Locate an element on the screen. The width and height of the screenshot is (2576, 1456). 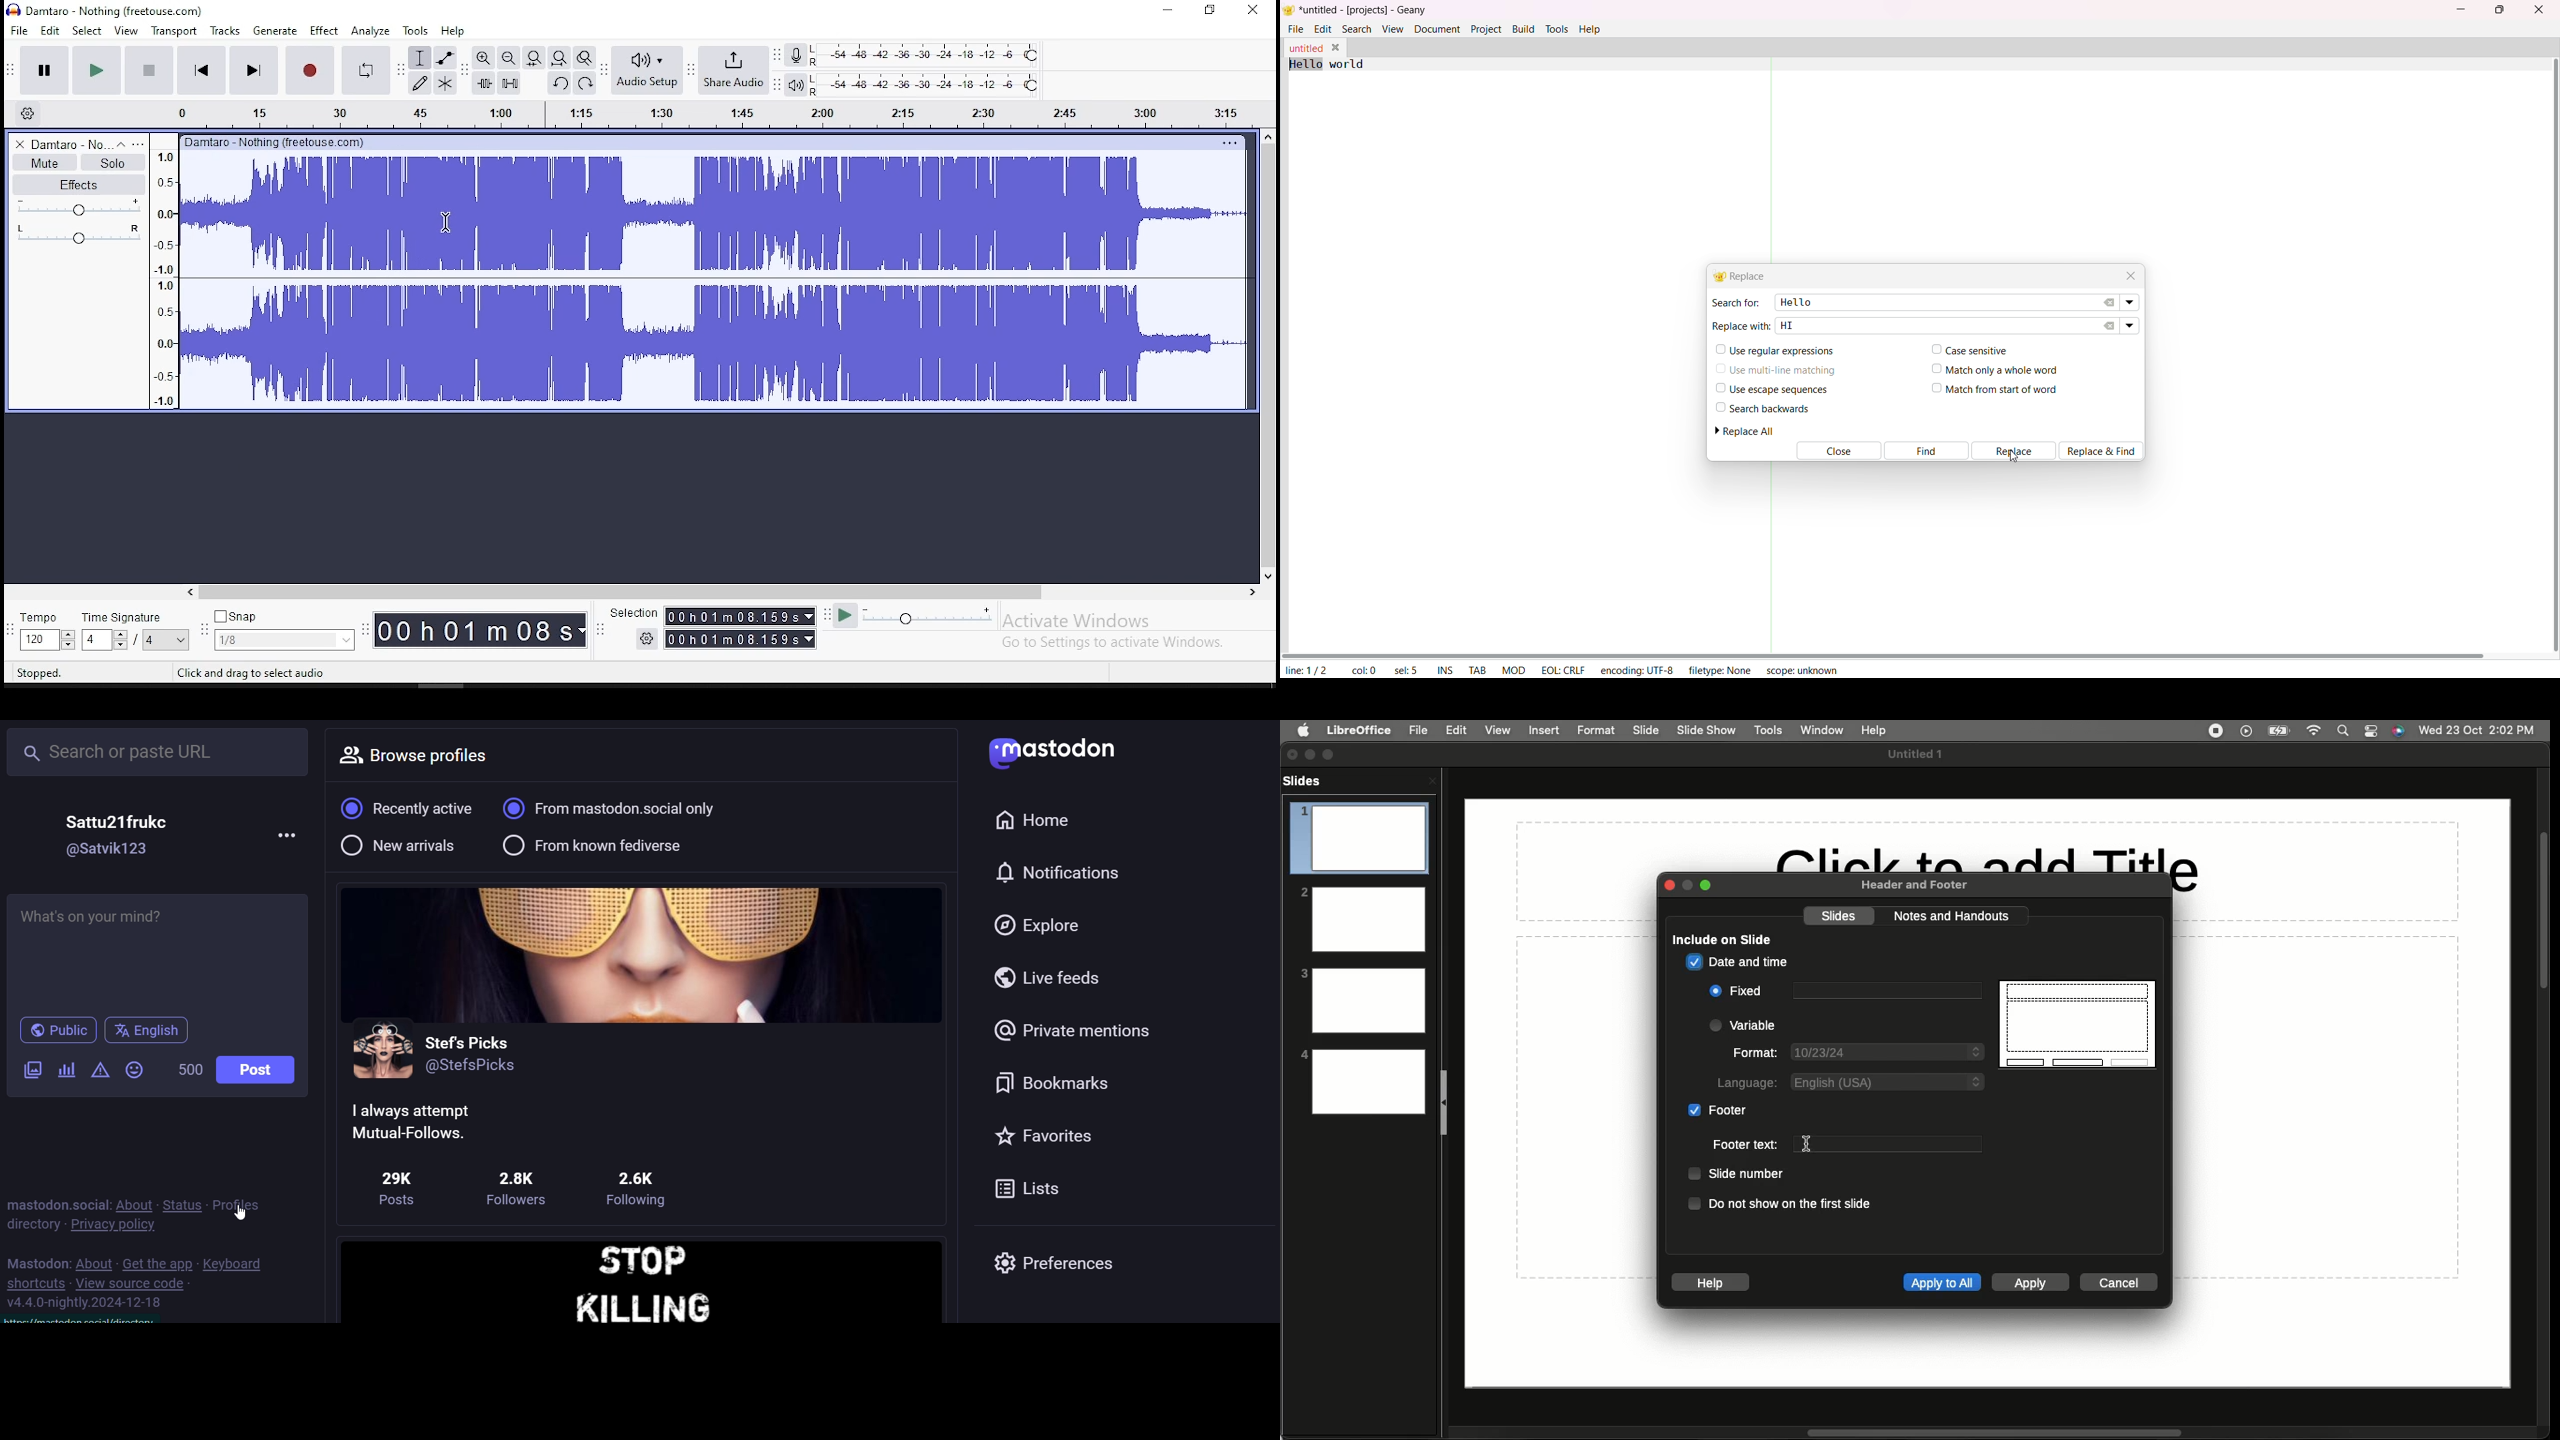
4 is located at coordinates (95, 640).